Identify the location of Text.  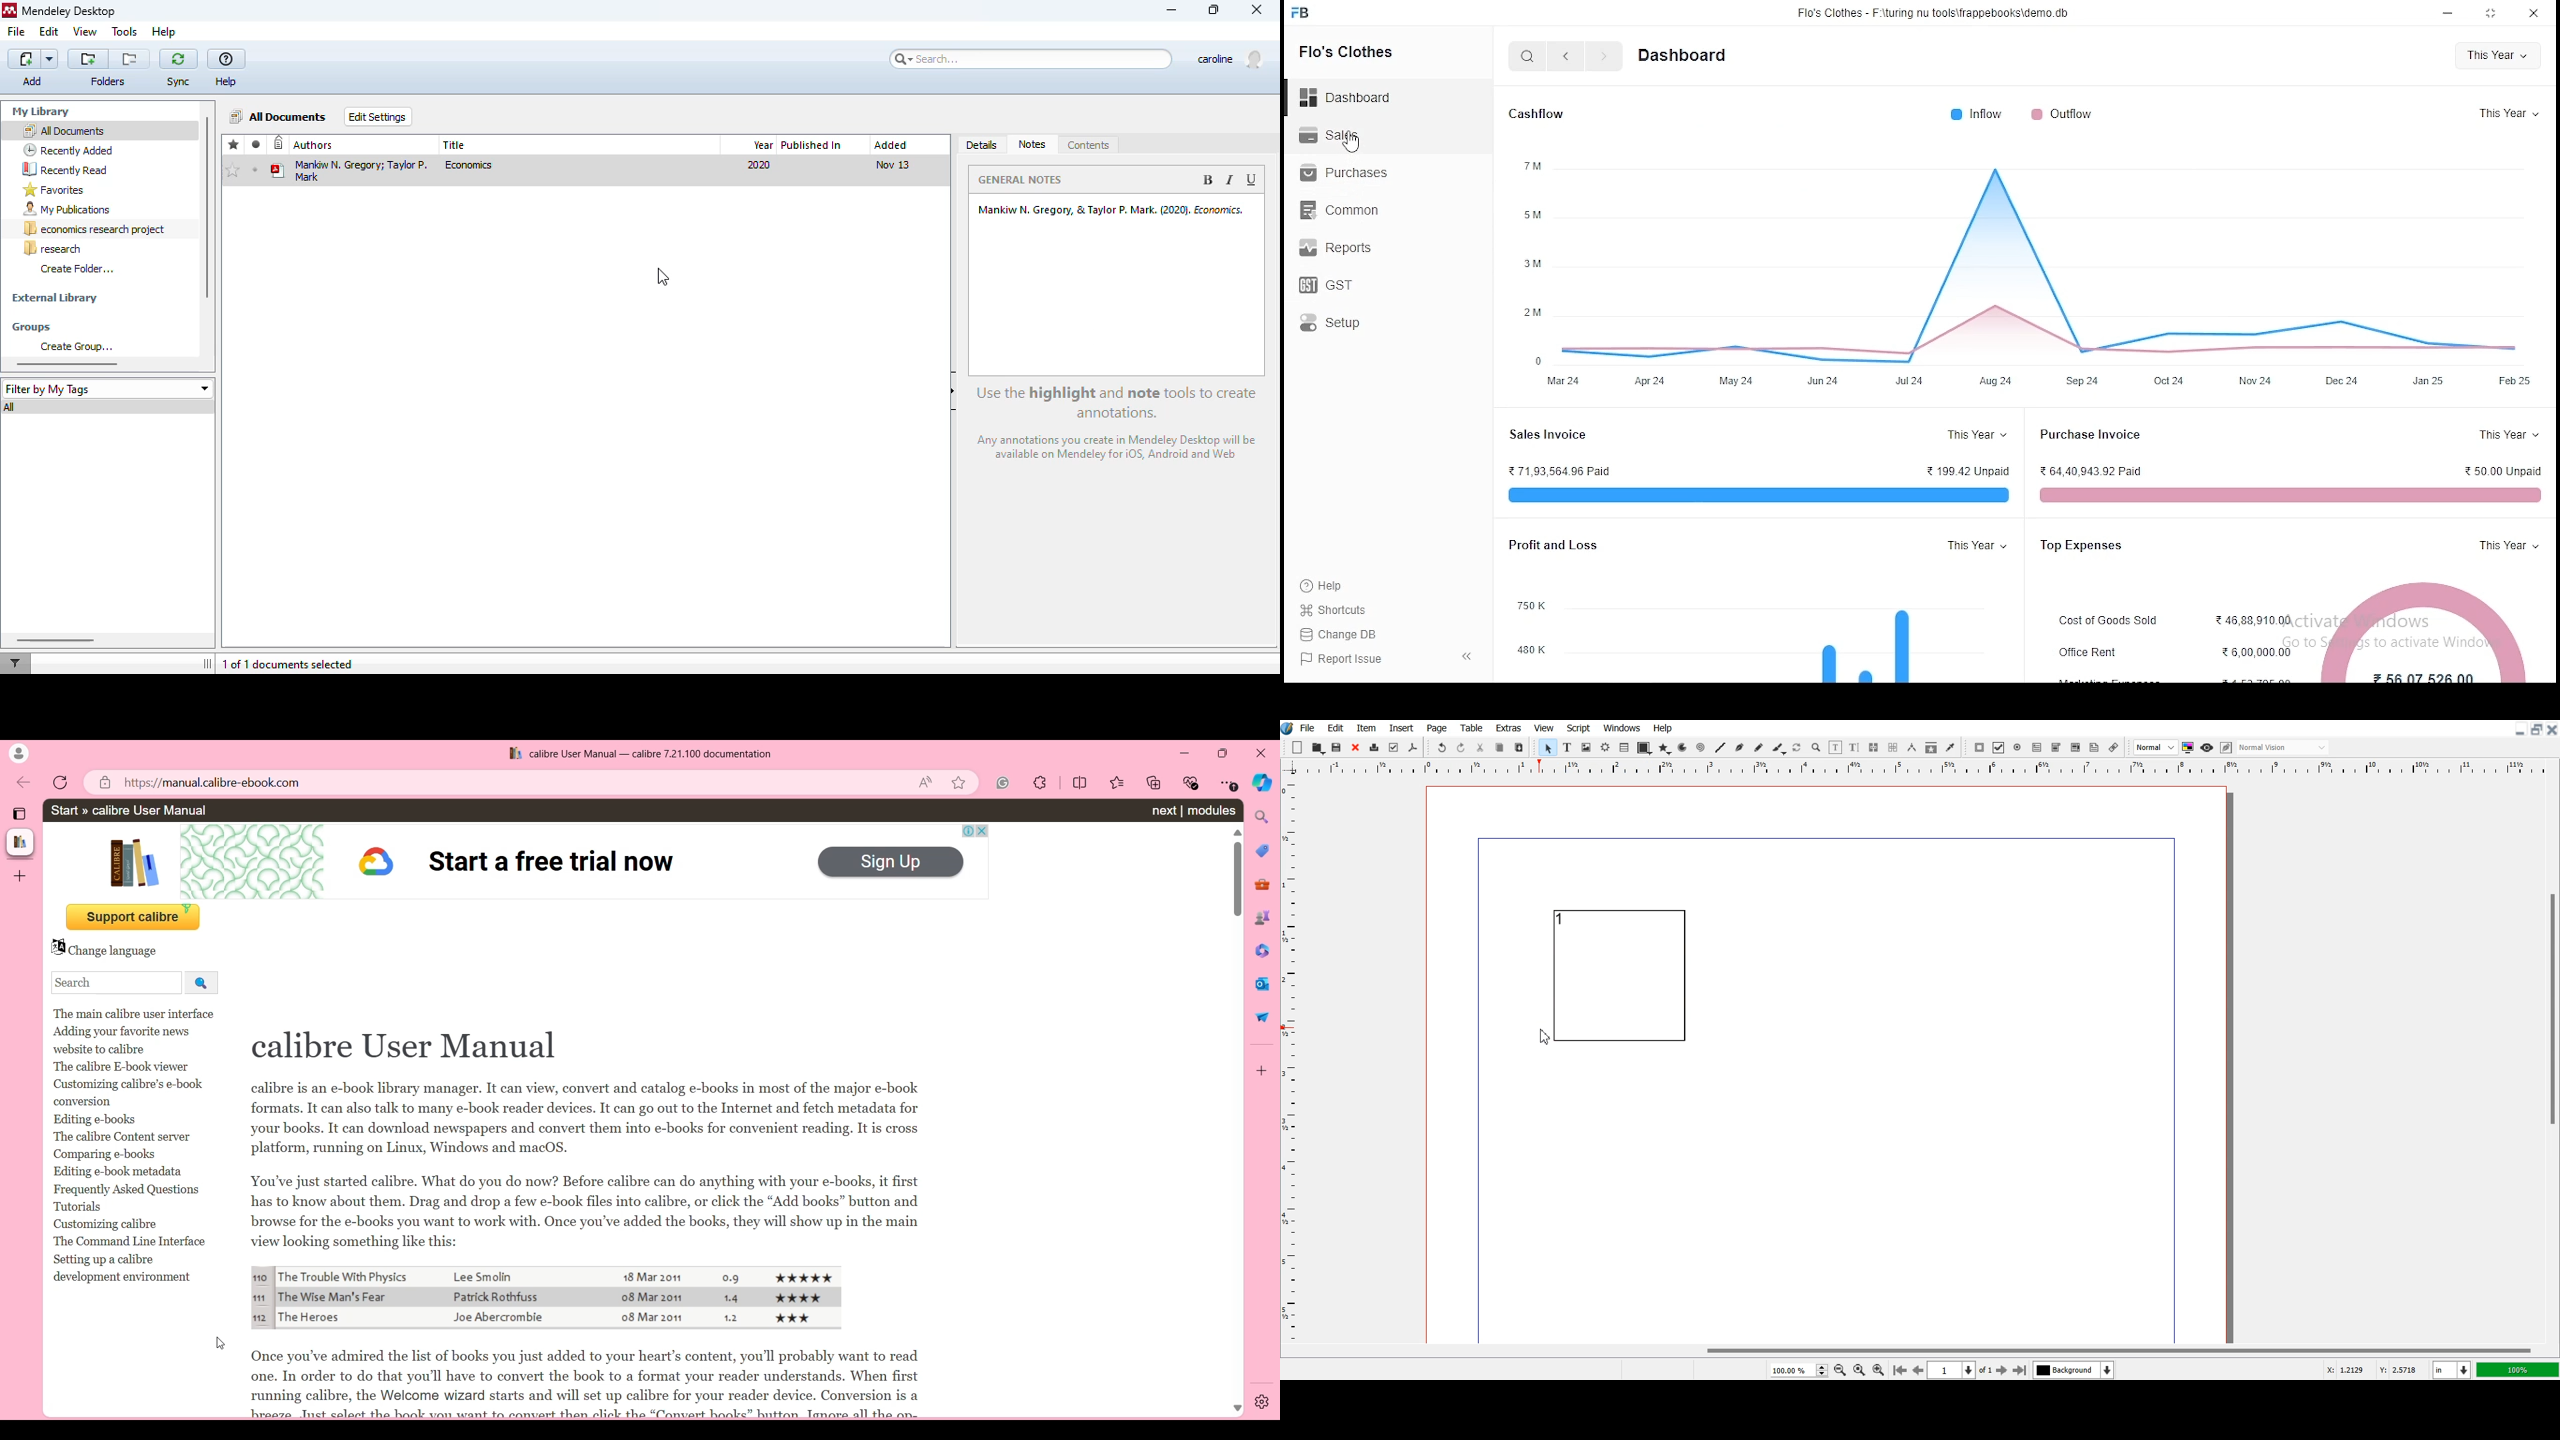
(1371, 1371).